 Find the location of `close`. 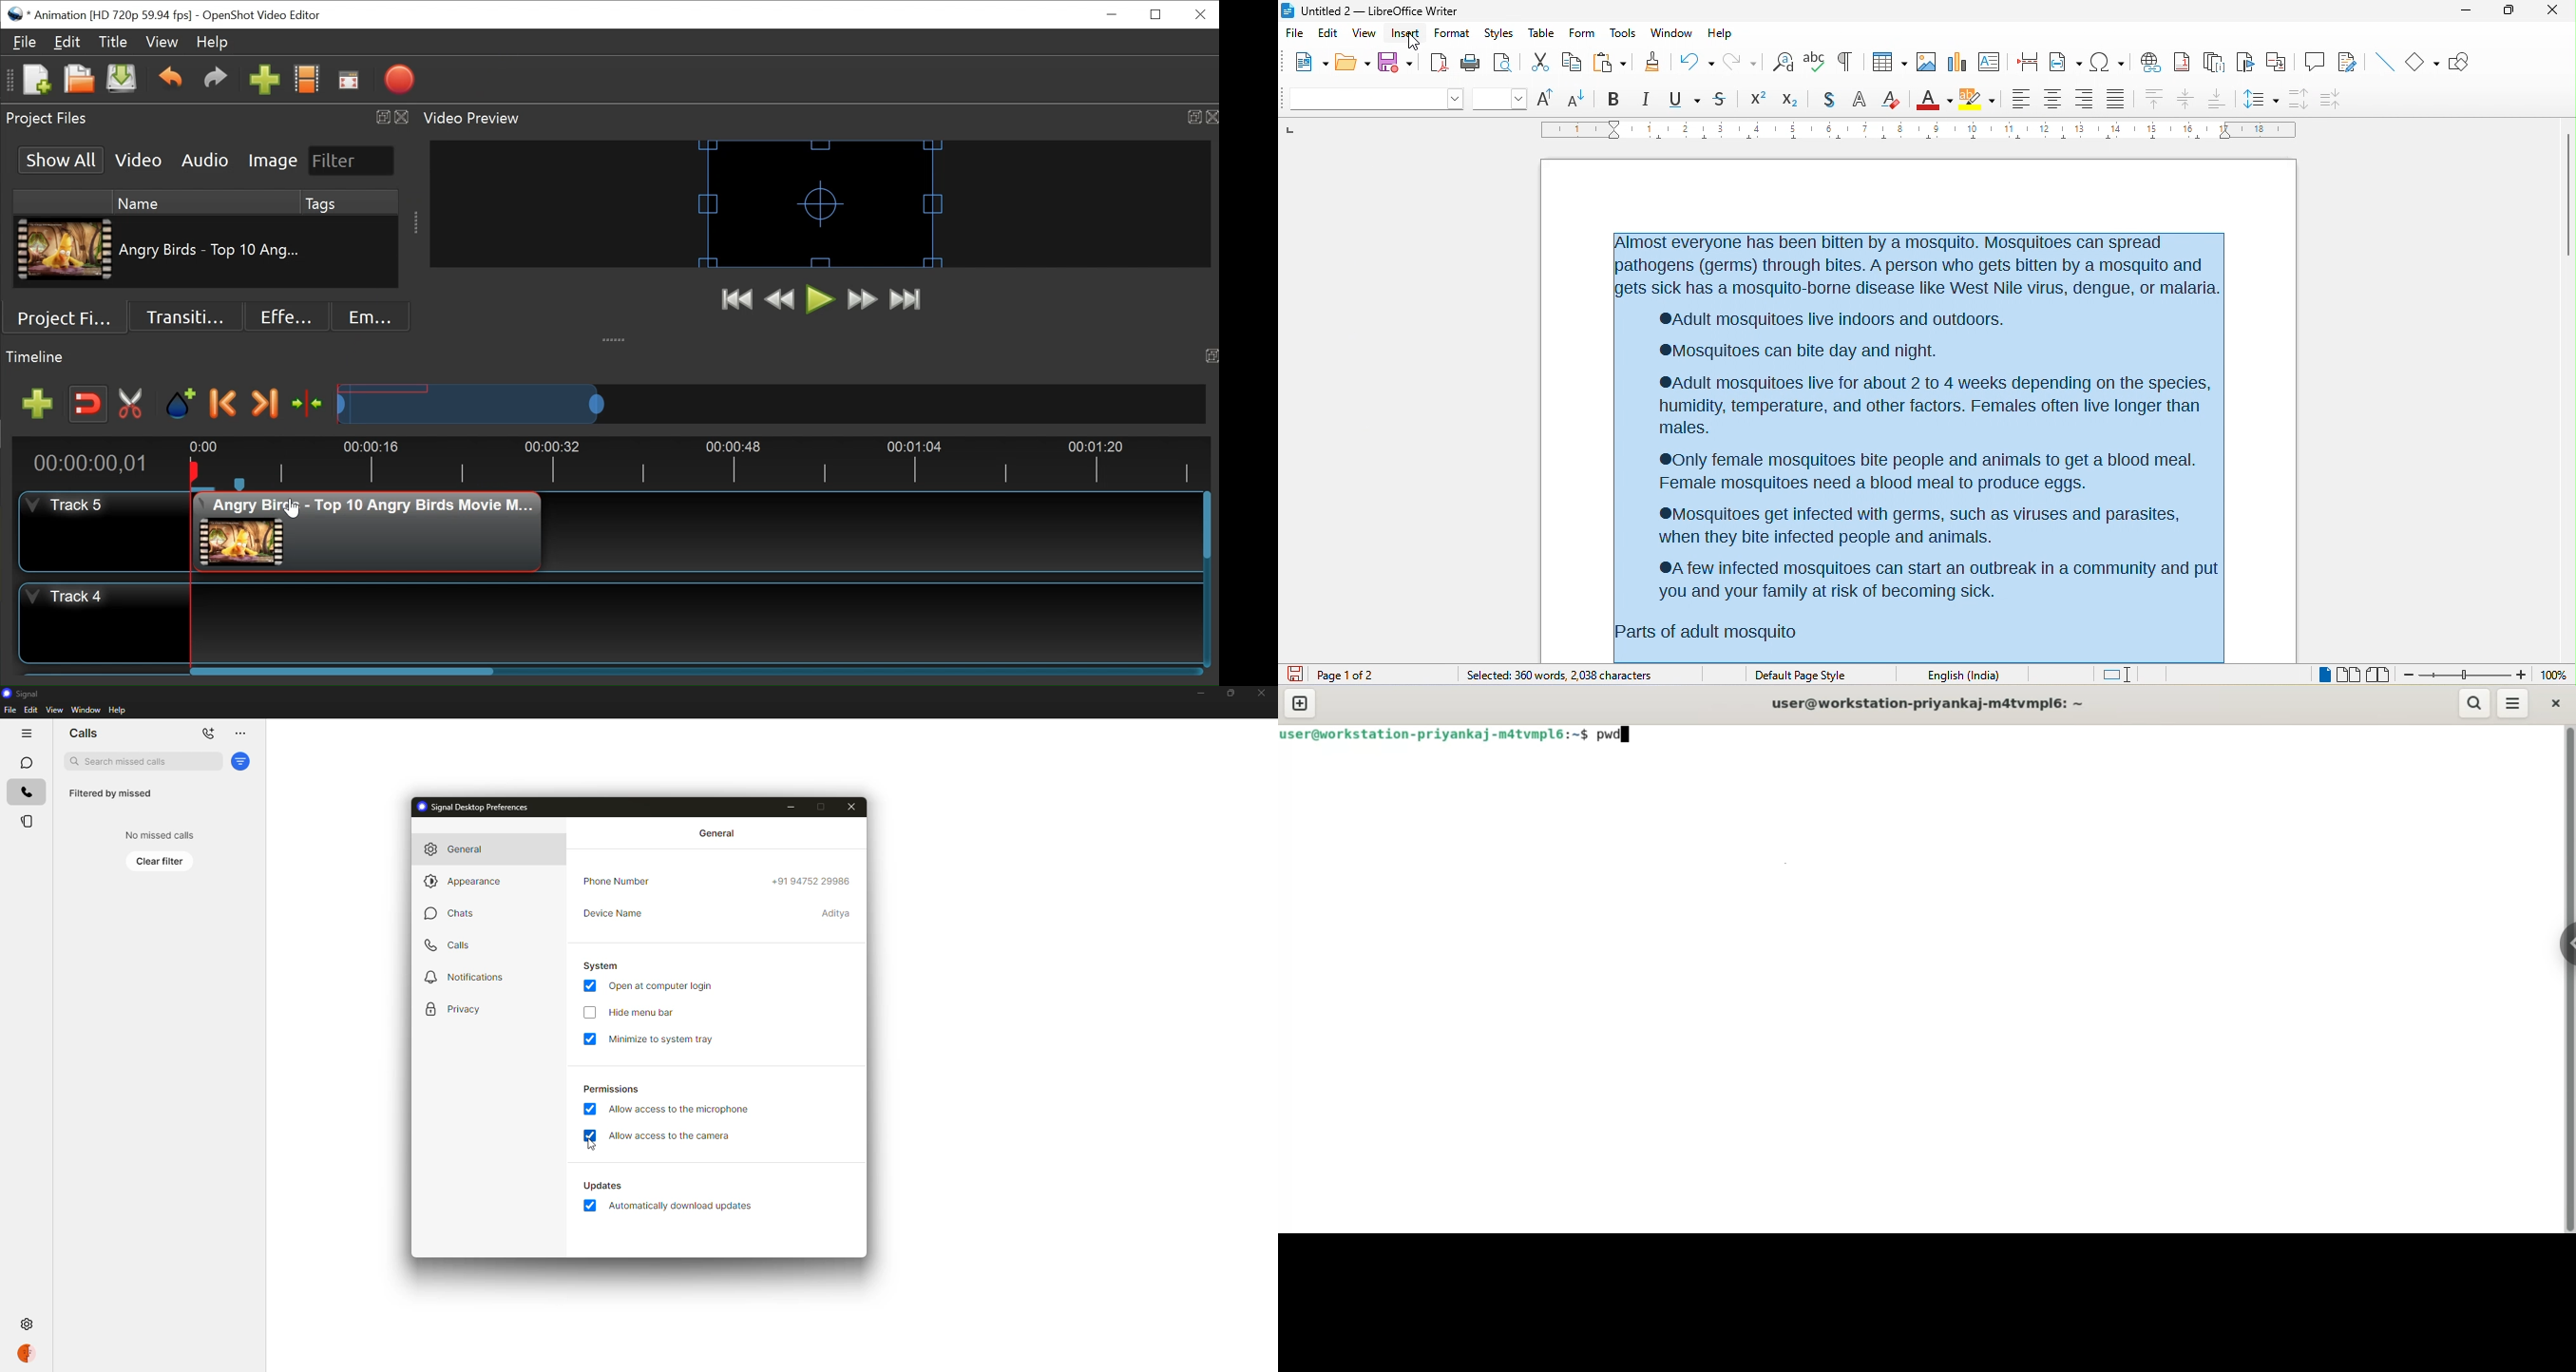

close is located at coordinates (2555, 704).